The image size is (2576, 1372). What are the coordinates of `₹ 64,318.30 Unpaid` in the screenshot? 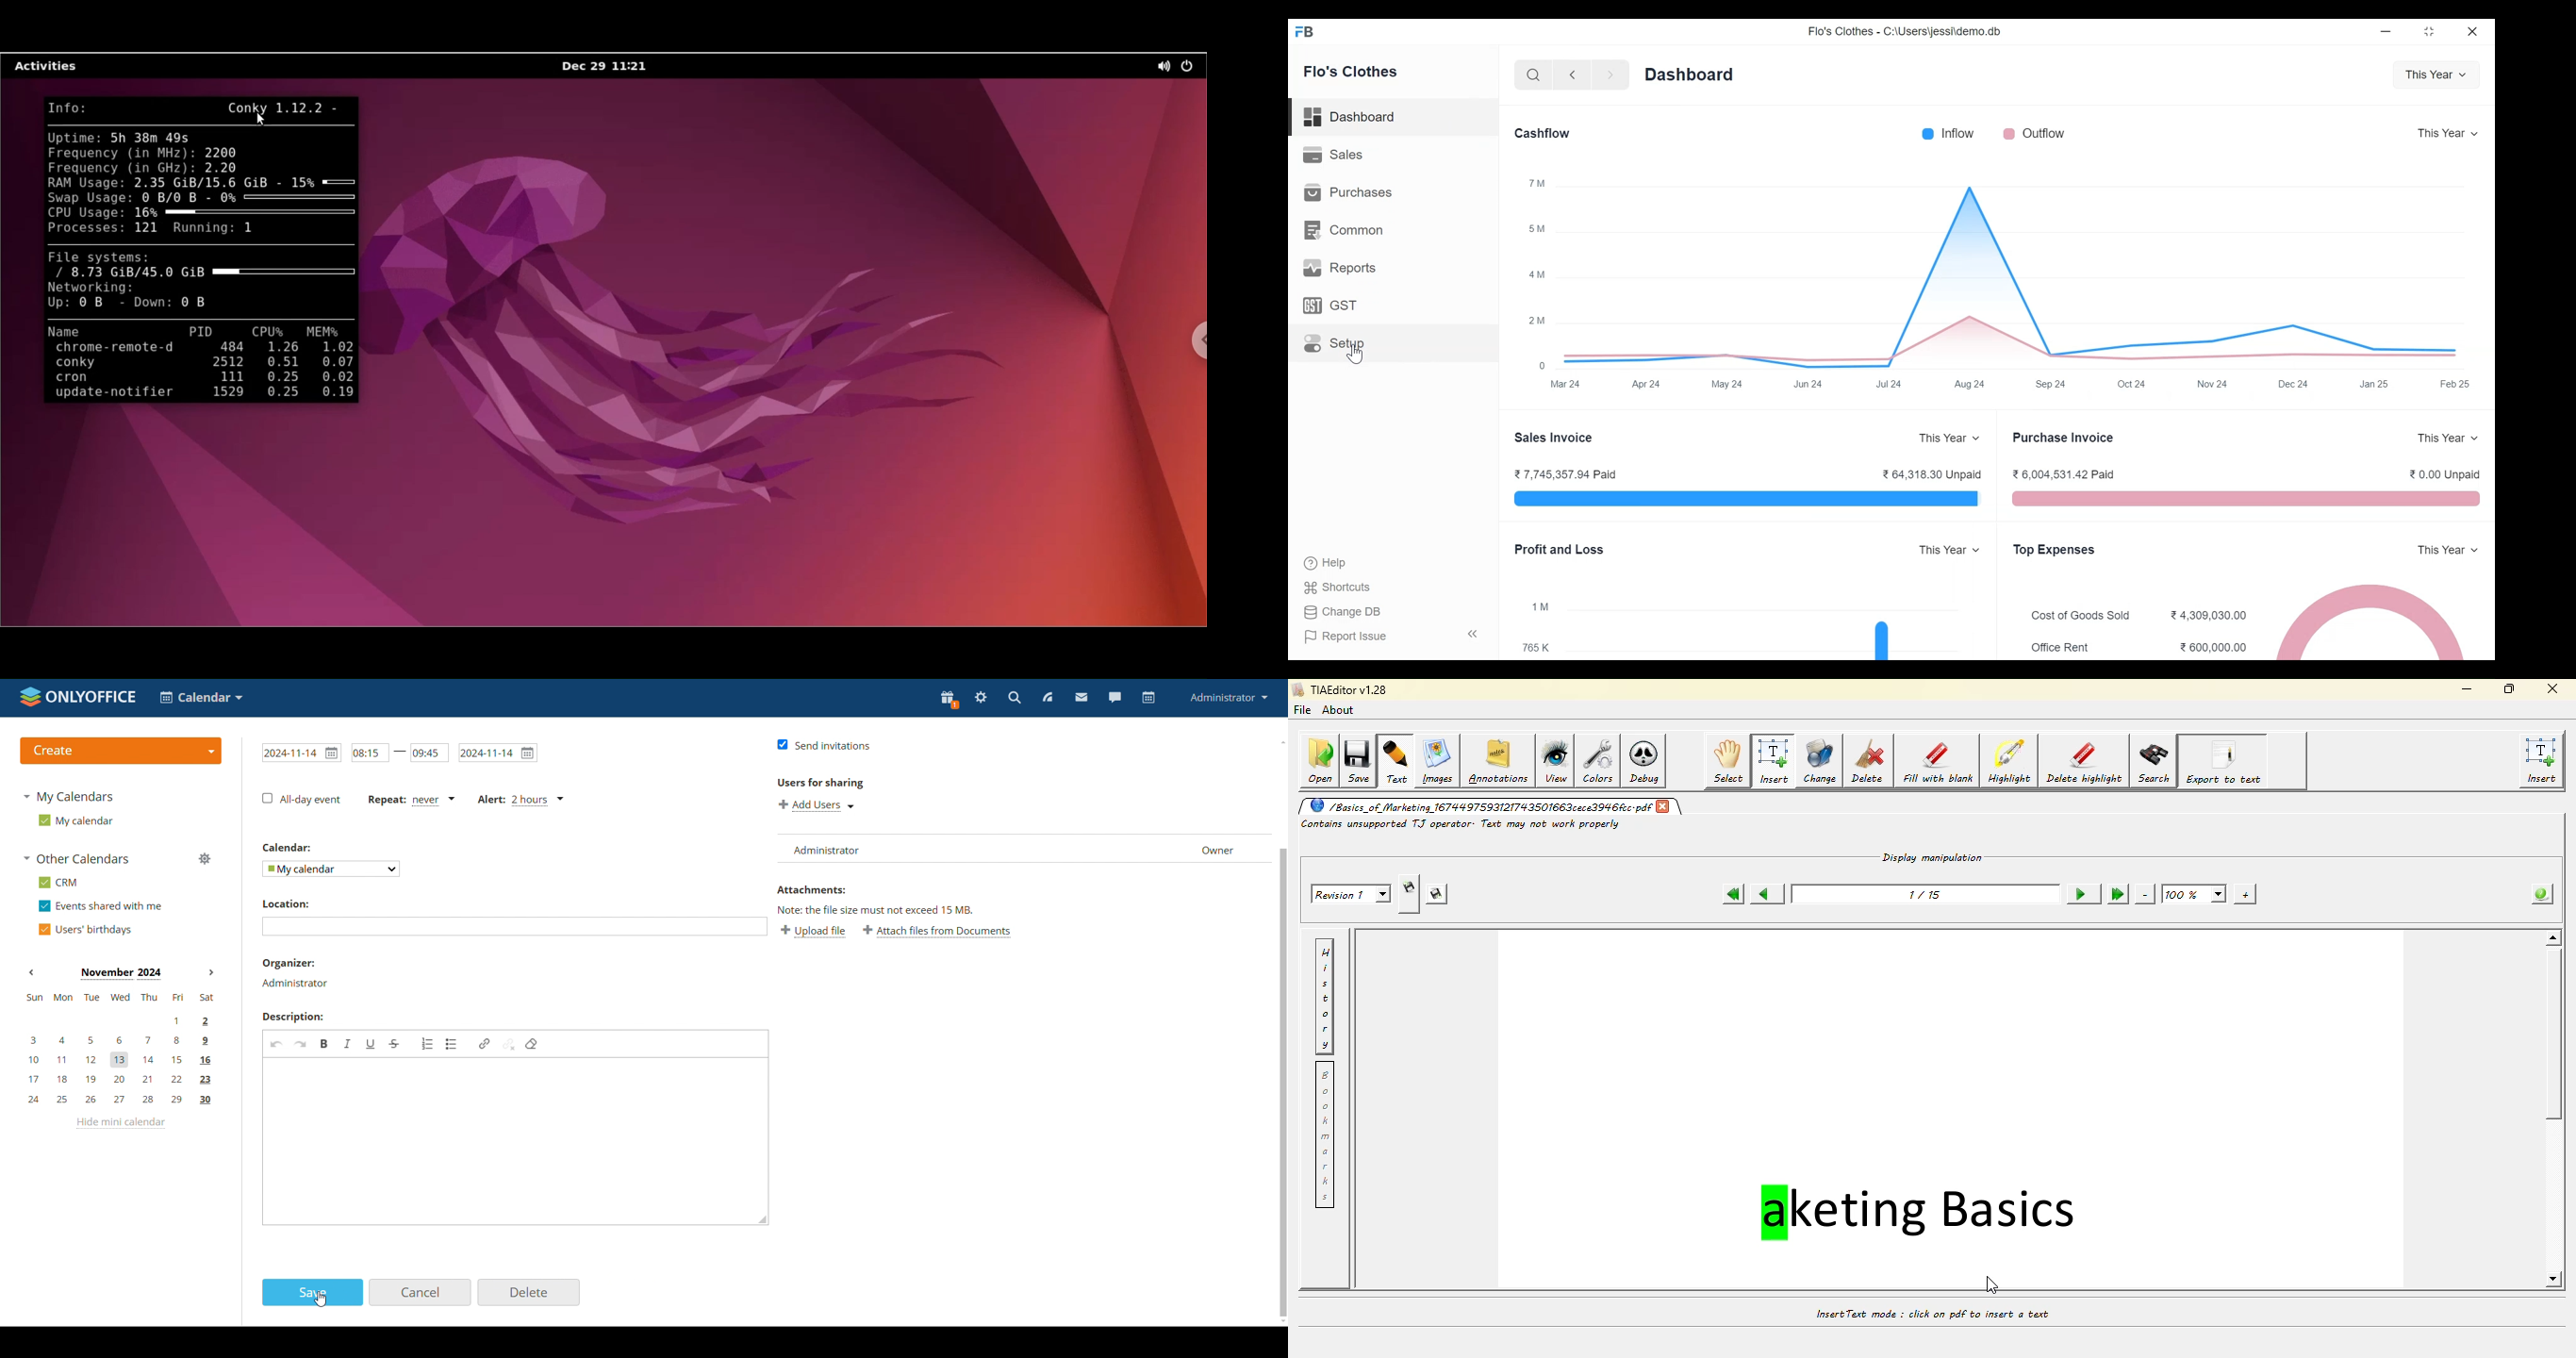 It's located at (1931, 474).